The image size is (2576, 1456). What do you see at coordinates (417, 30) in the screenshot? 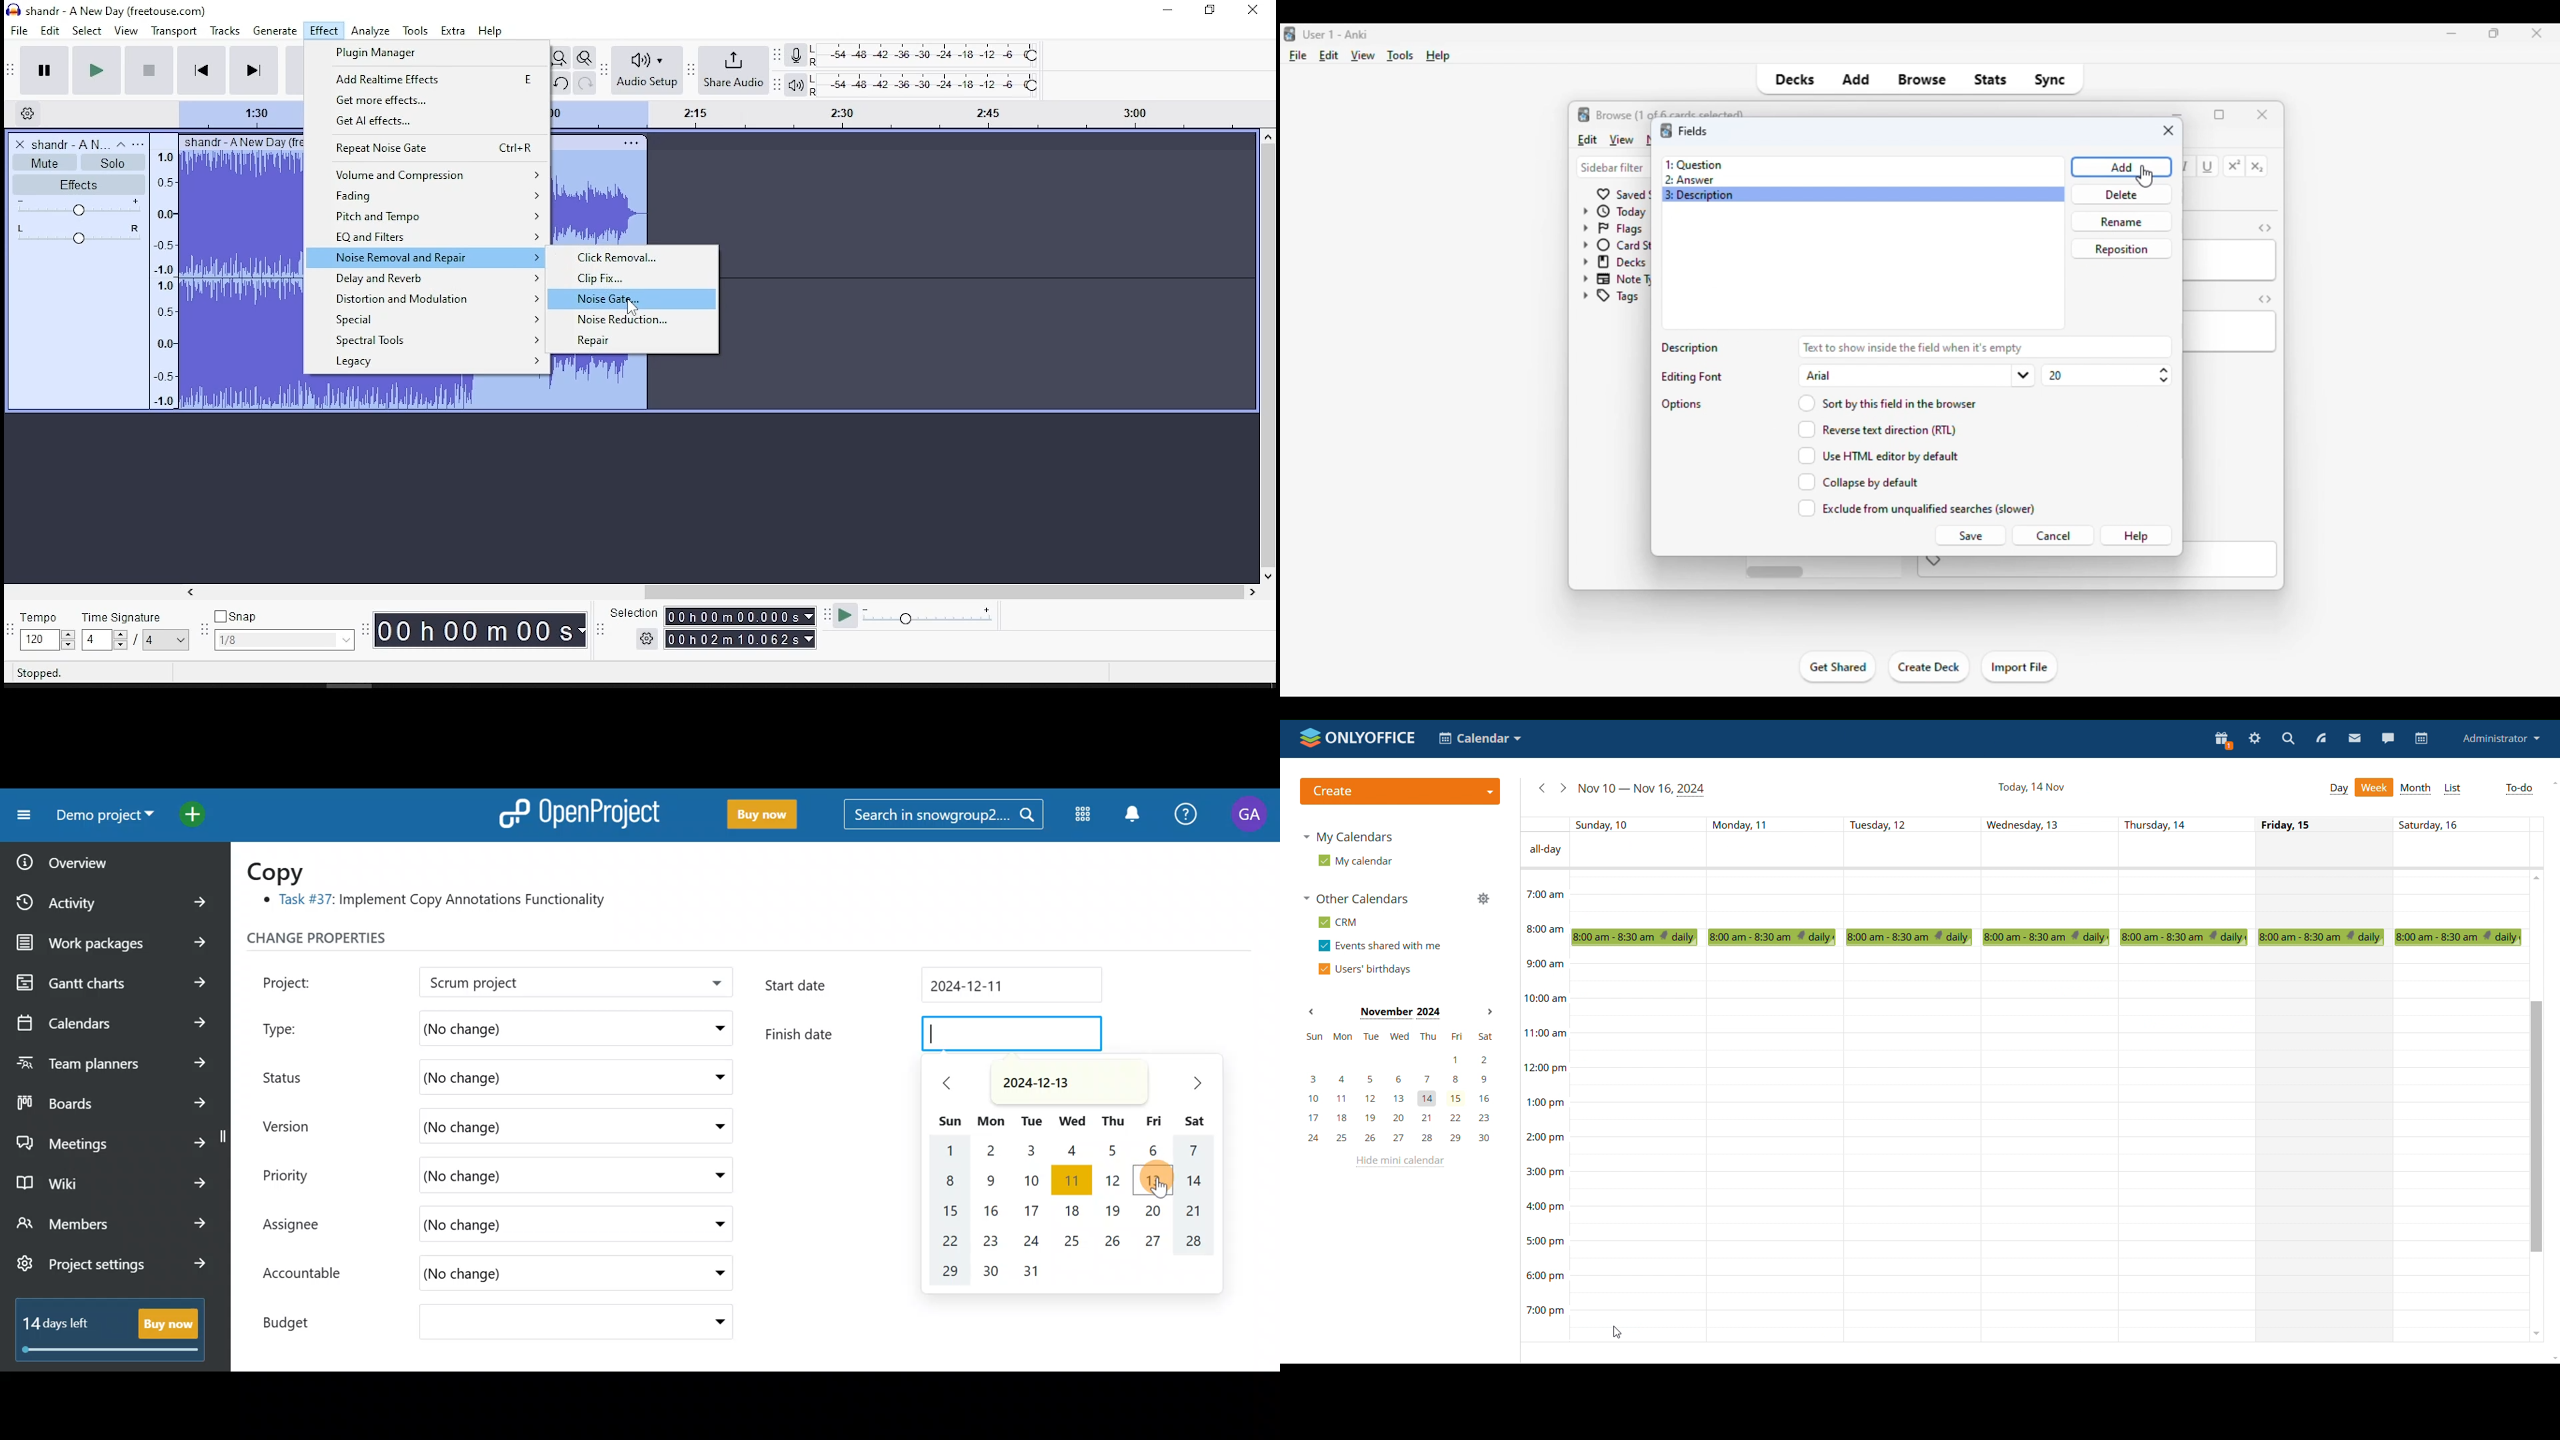
I see `tools` at bounding box center [417, 30].